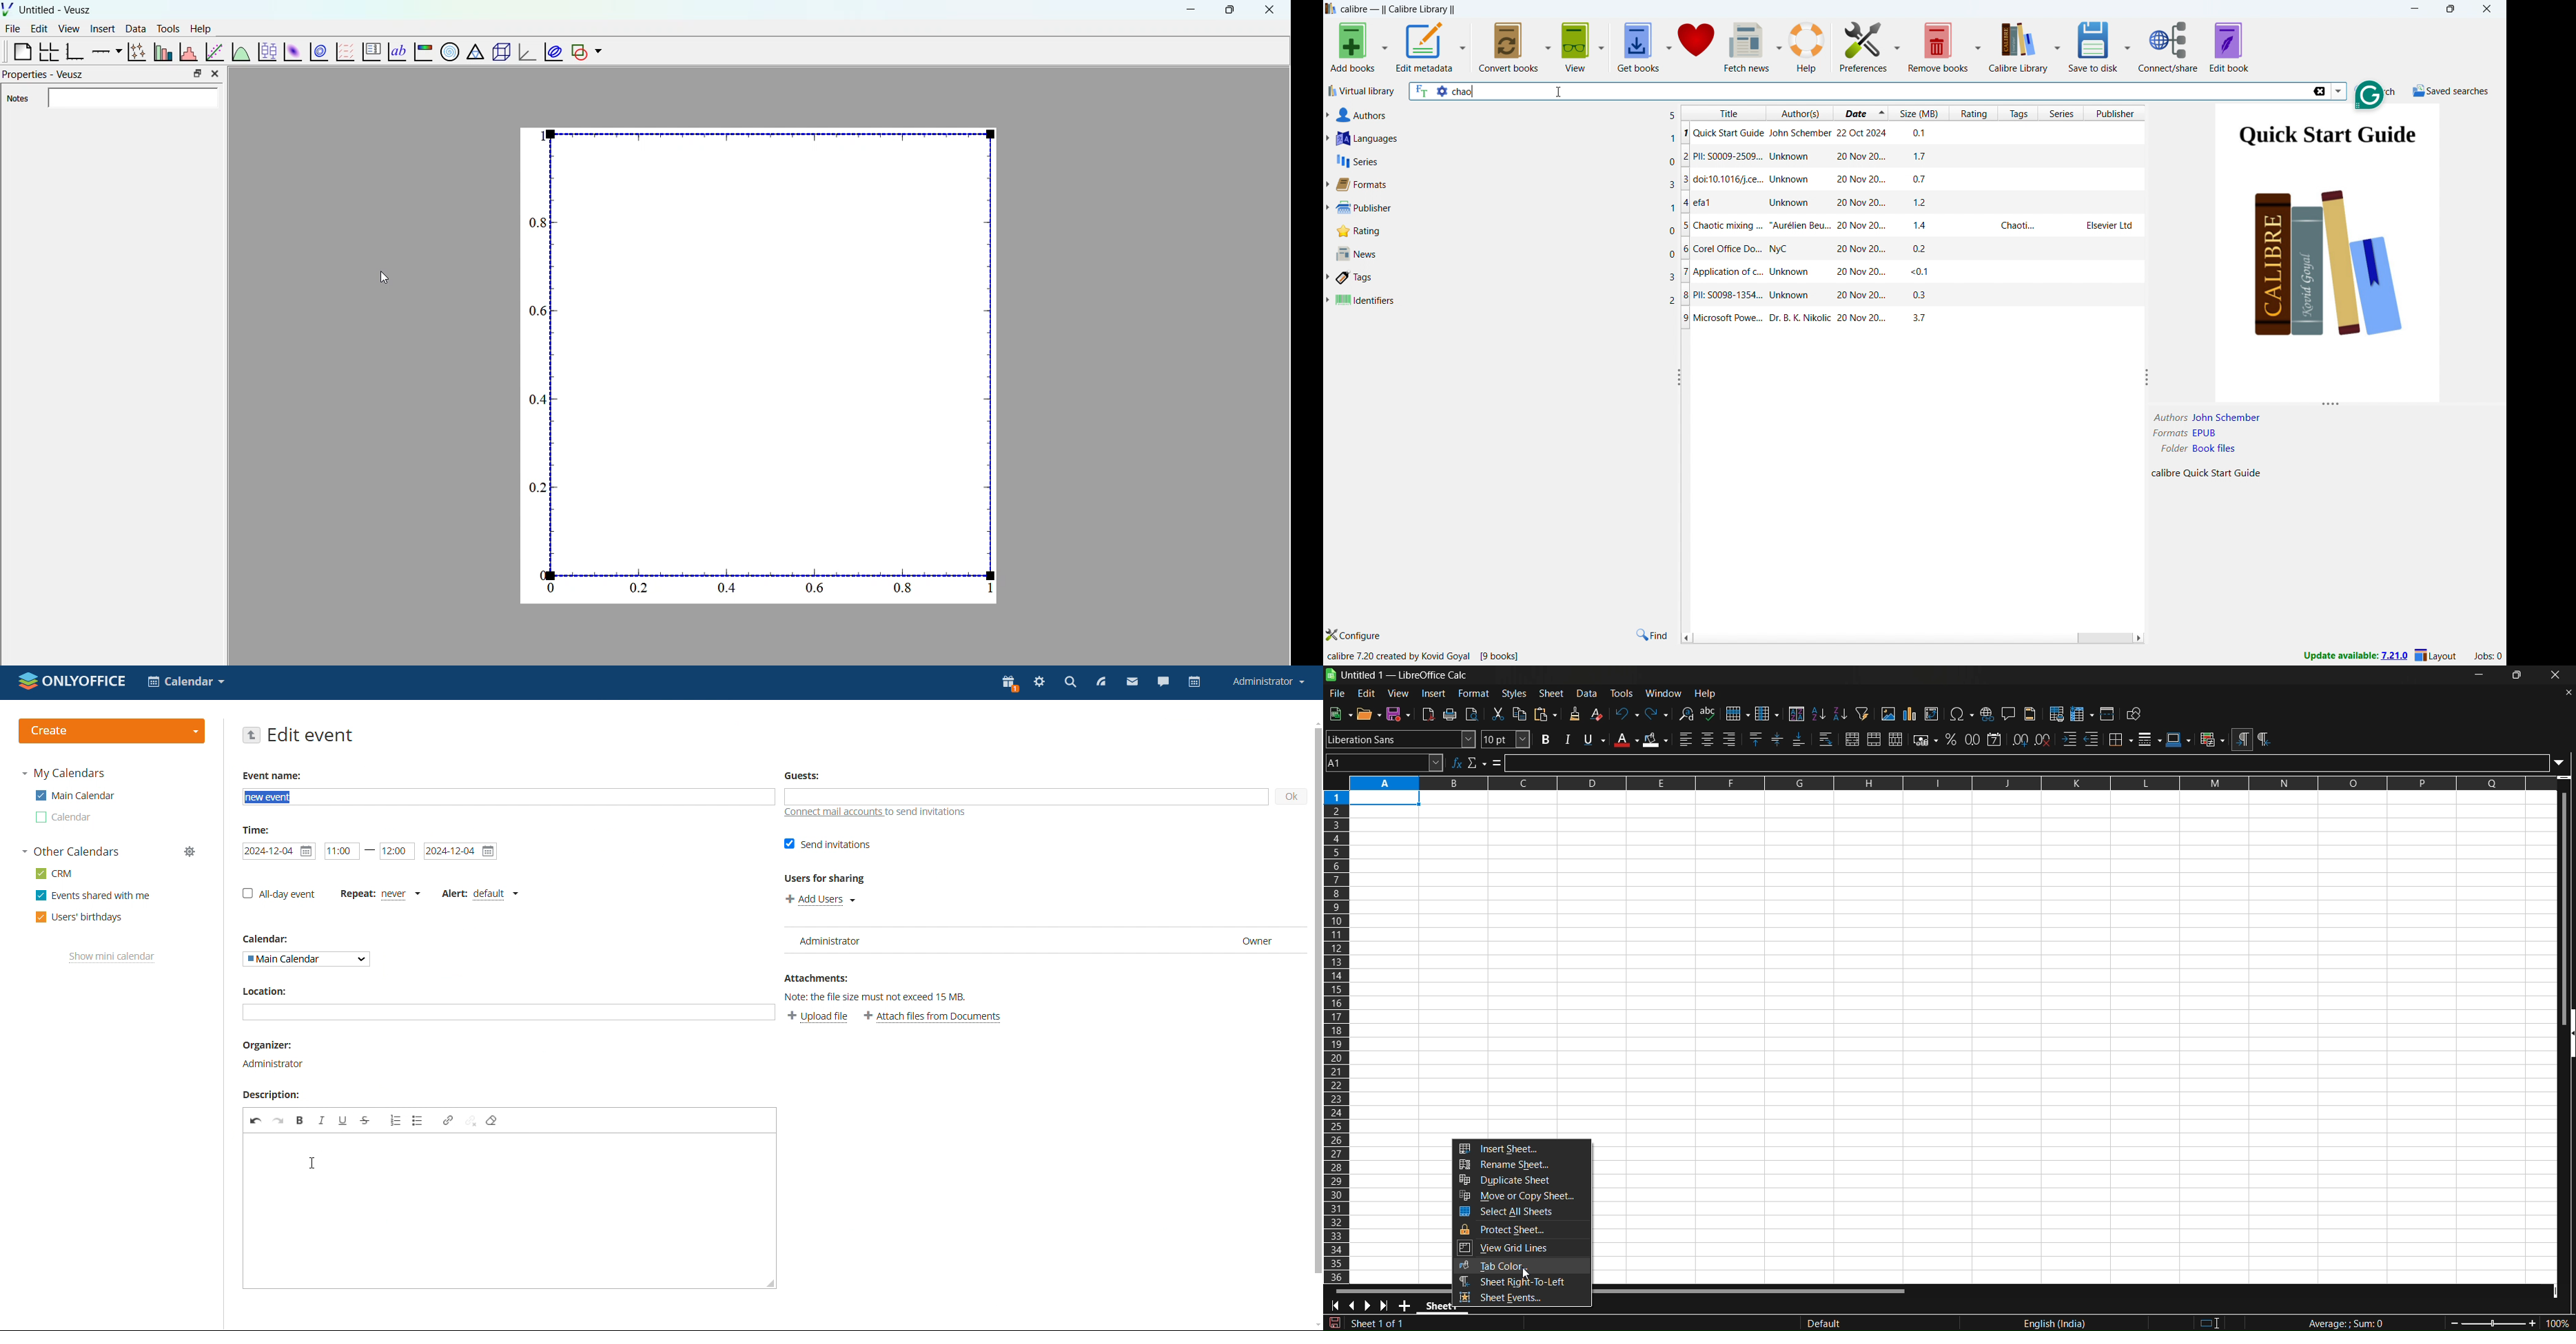  What do you see at coordinates (1973, 113) in the screenshot?
I see `sort by rating` at bounding box center [1973, 113].